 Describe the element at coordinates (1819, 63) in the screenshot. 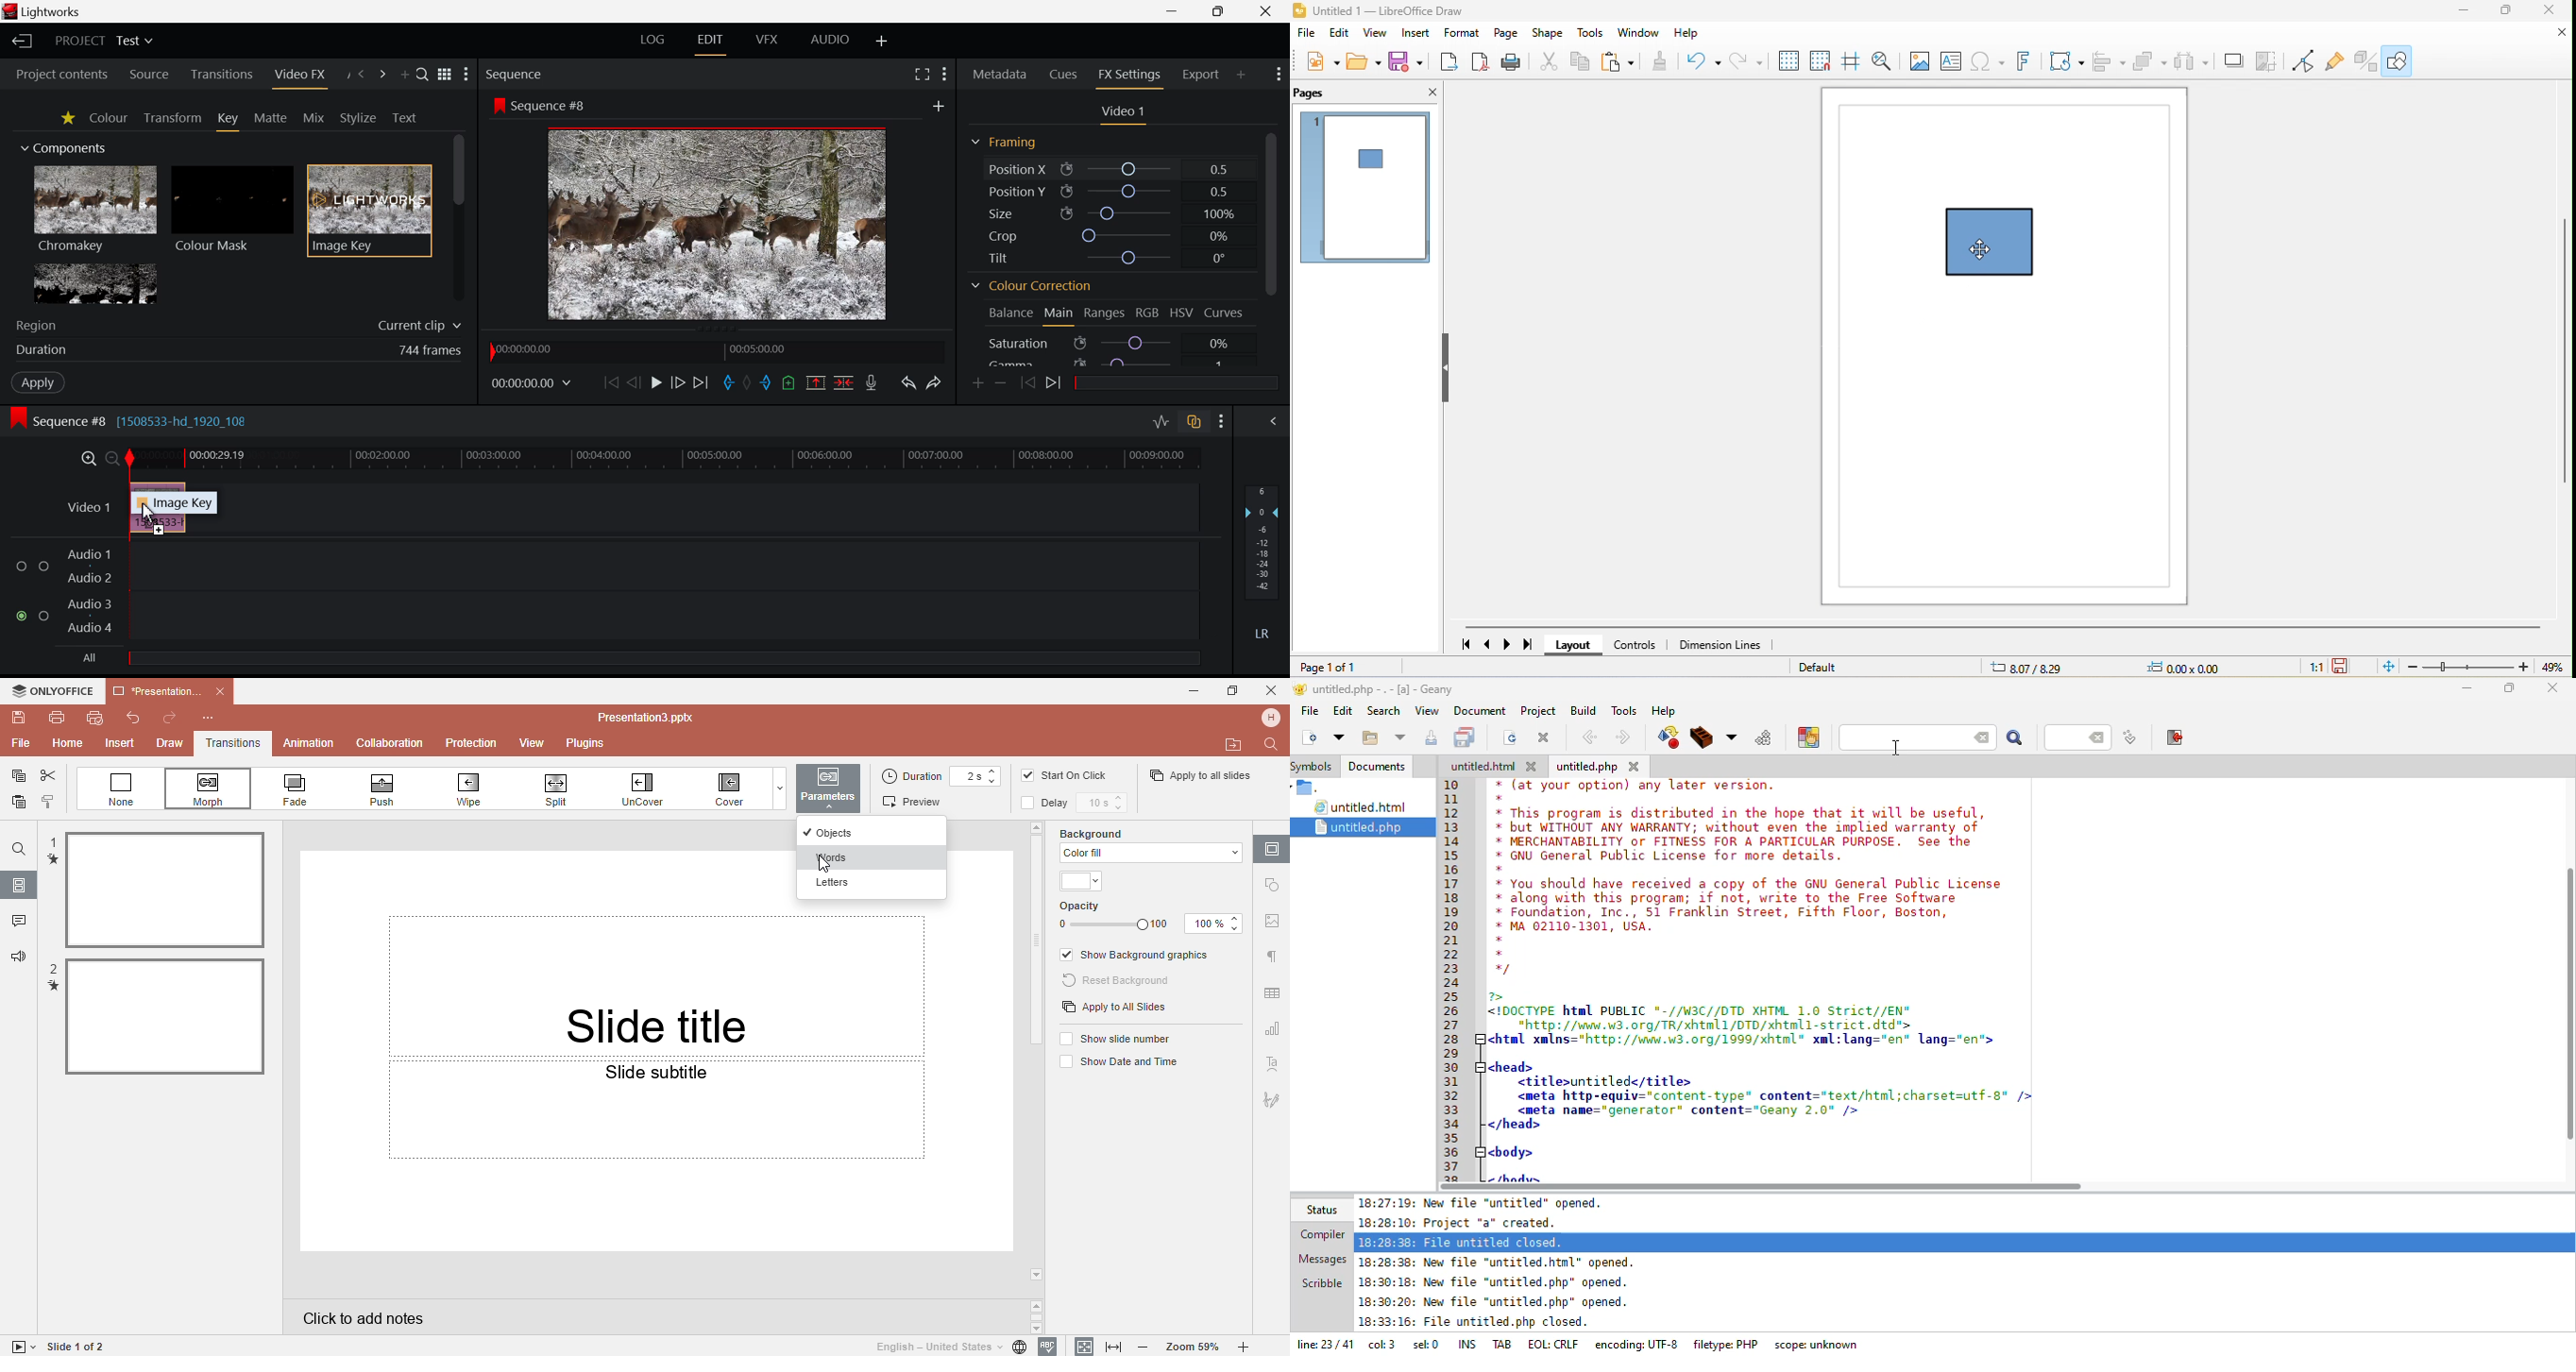

I see `snap to grid` at that location.